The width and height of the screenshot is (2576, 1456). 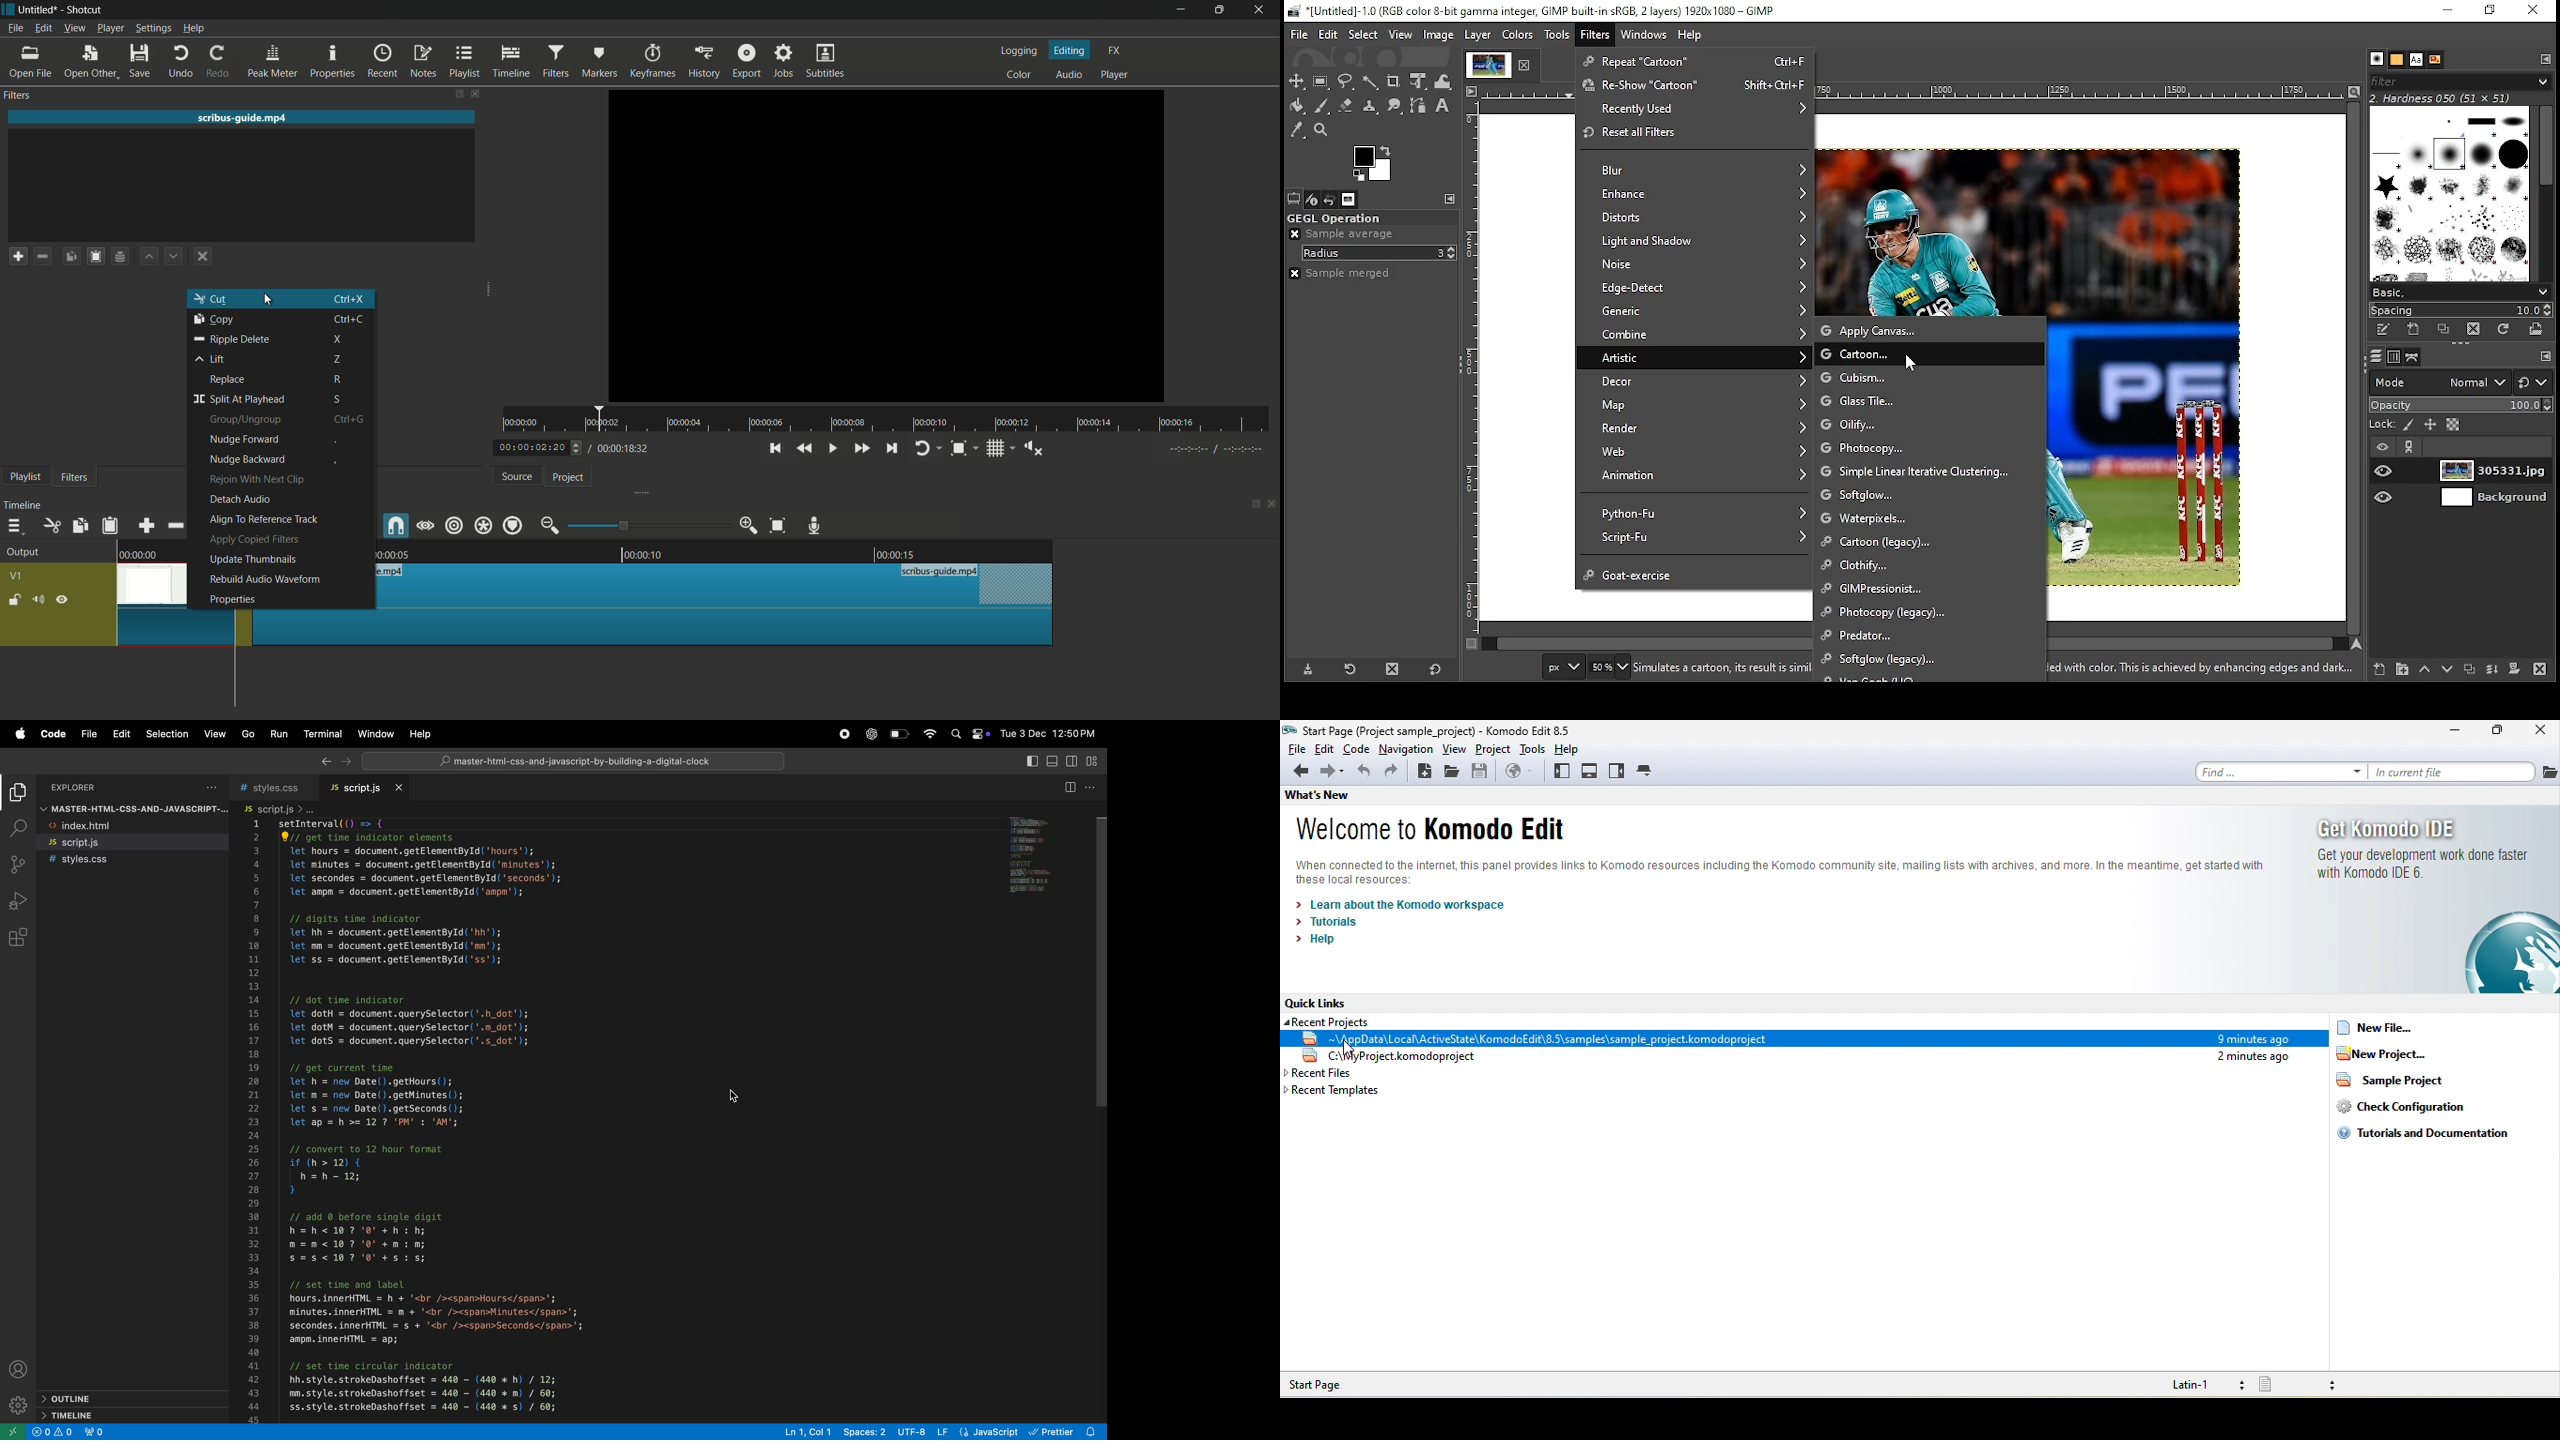 I want to click on preview window, so click(x=1037, y=855).